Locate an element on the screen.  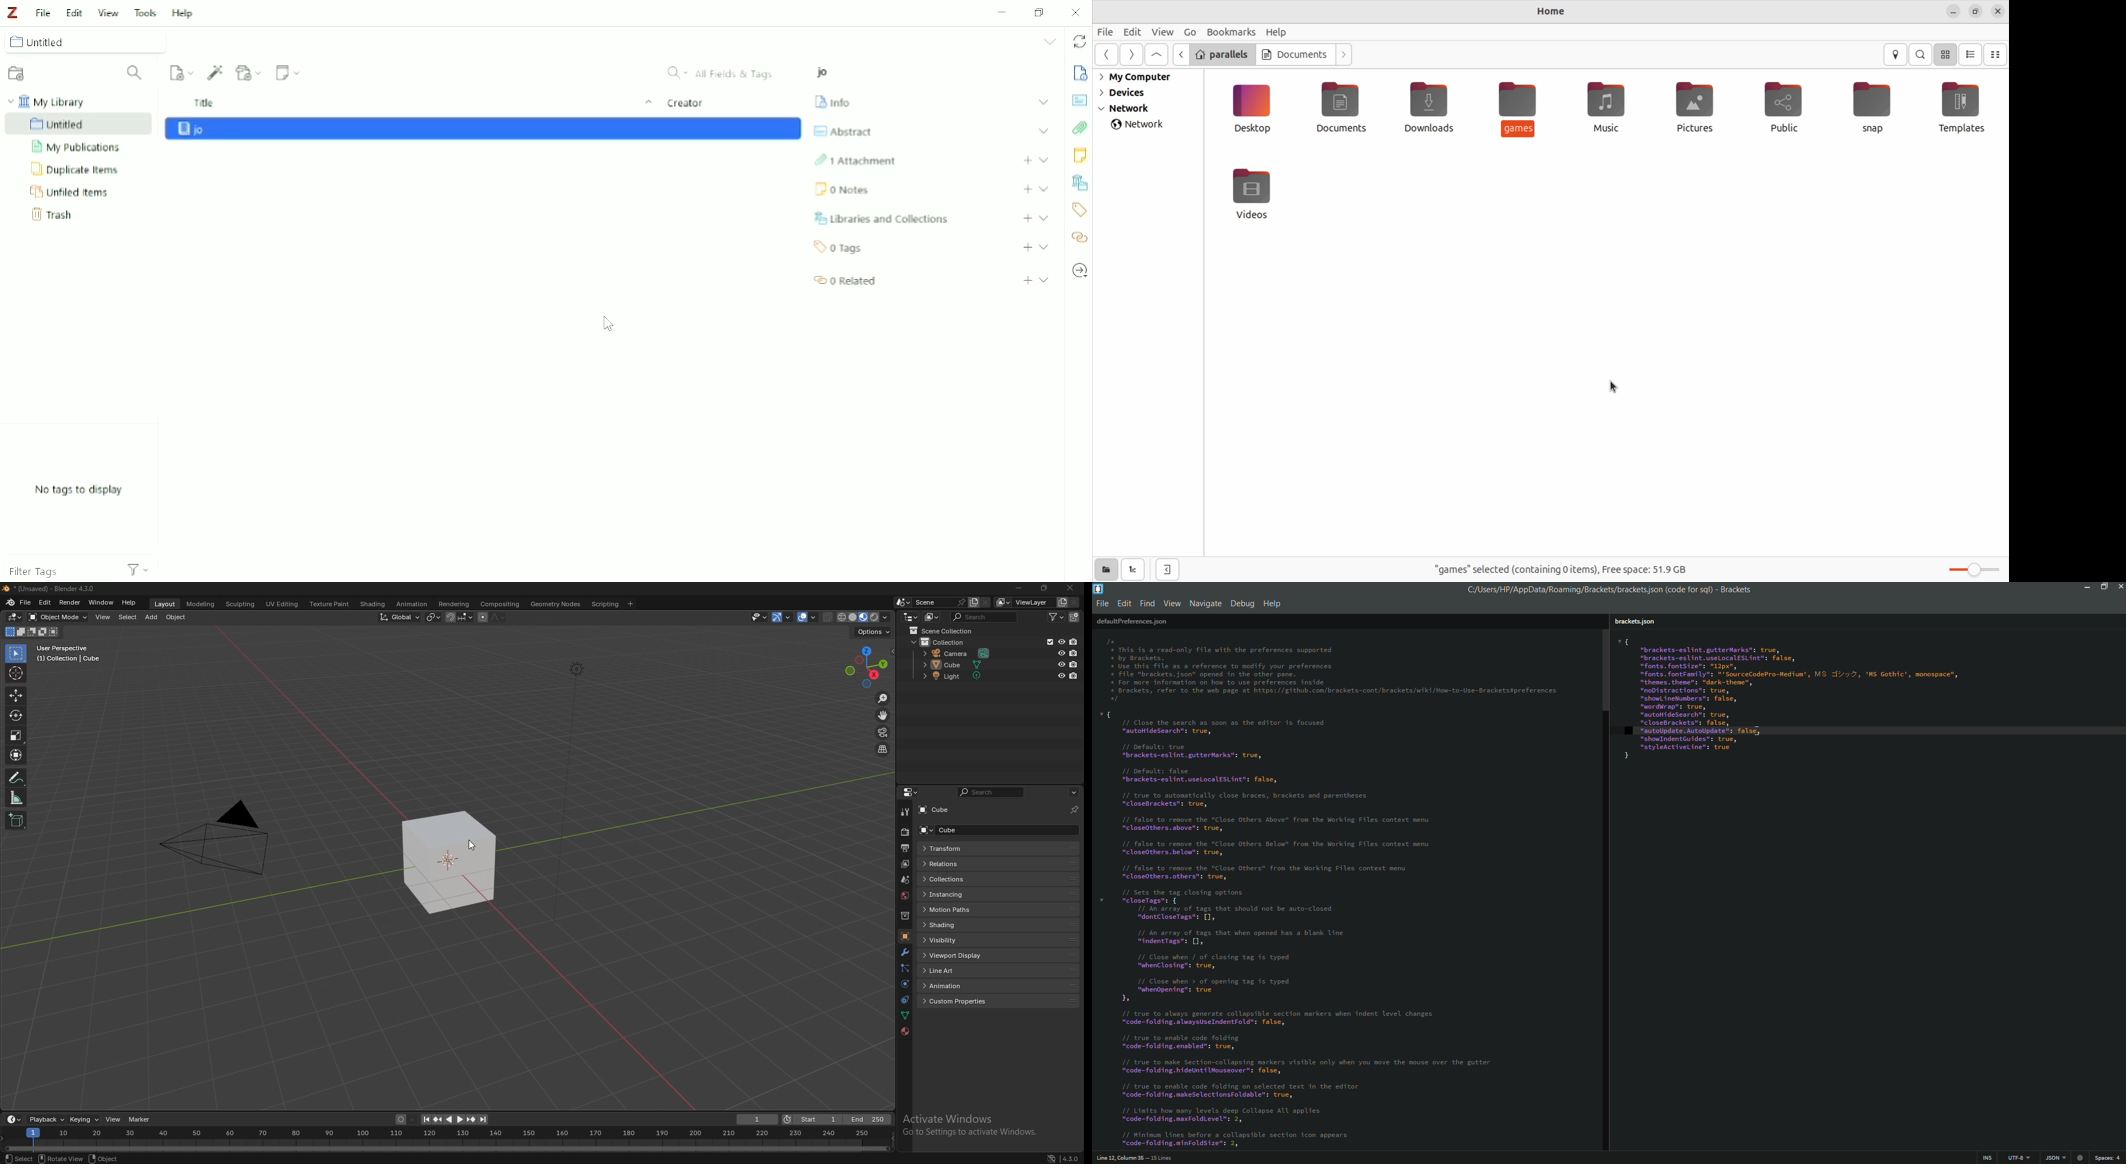
Trash is located at coordinates (58, 215).